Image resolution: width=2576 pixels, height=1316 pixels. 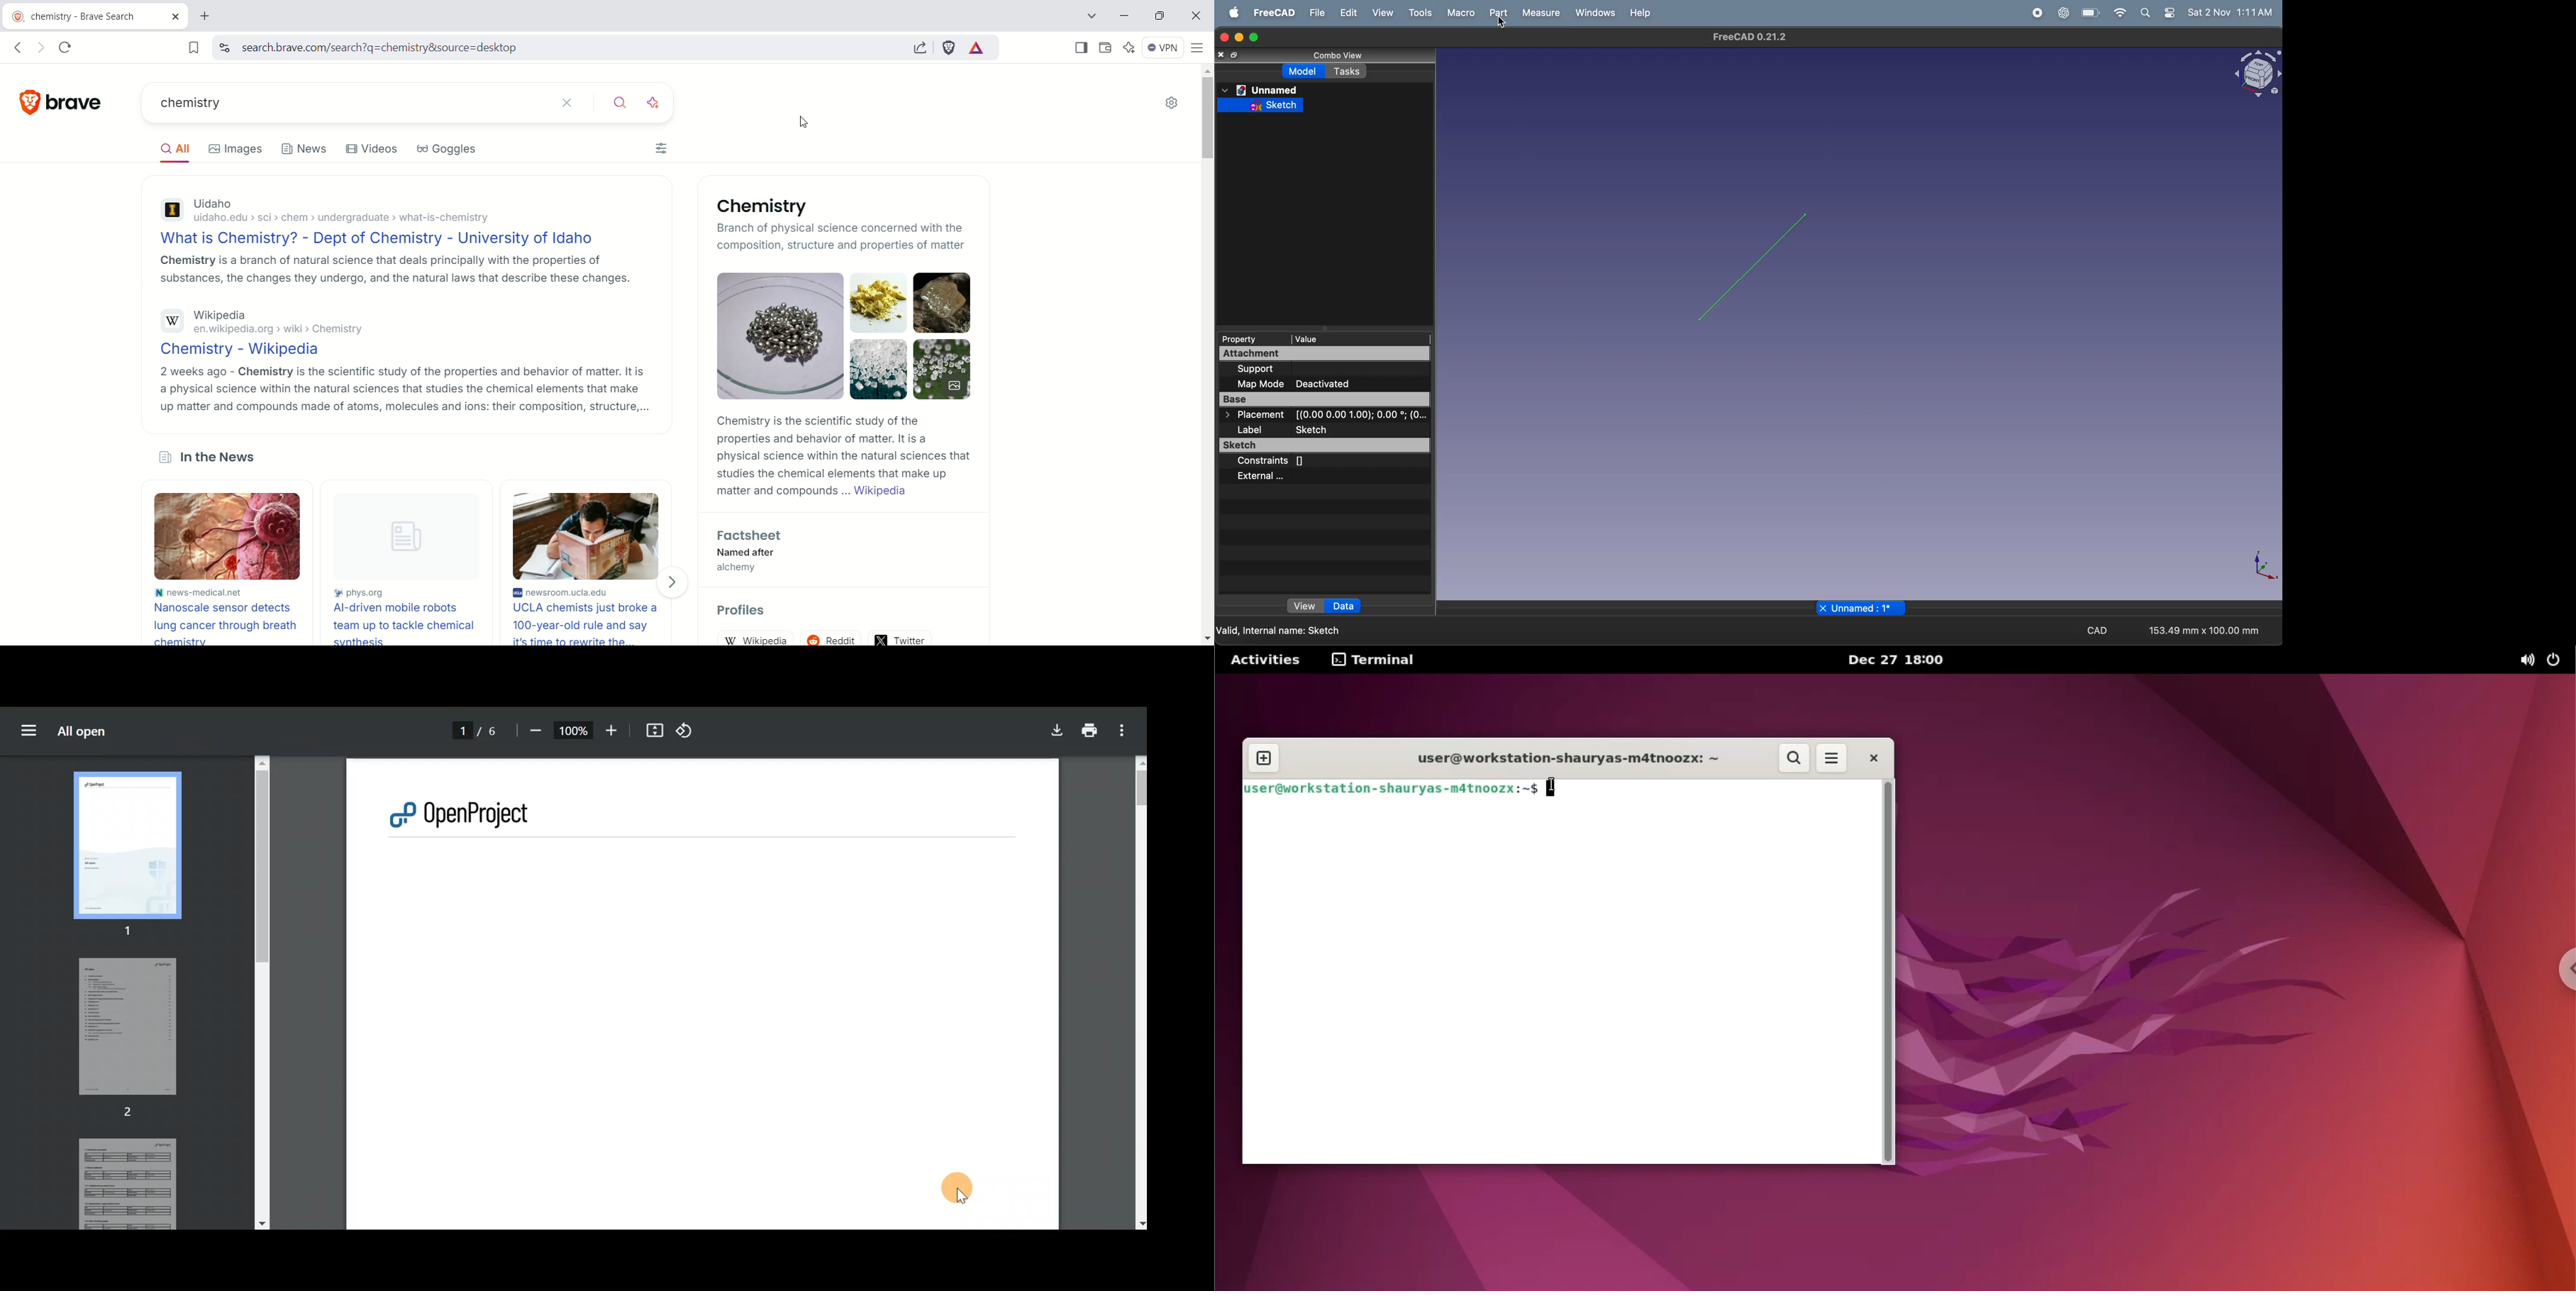 What do you see at coordinates (773, 226) in the screenshot?
I see `Chemistry: Branch of physical science concerned with the composition, structure, and properties of matter.` at bounding box center [773, 226].